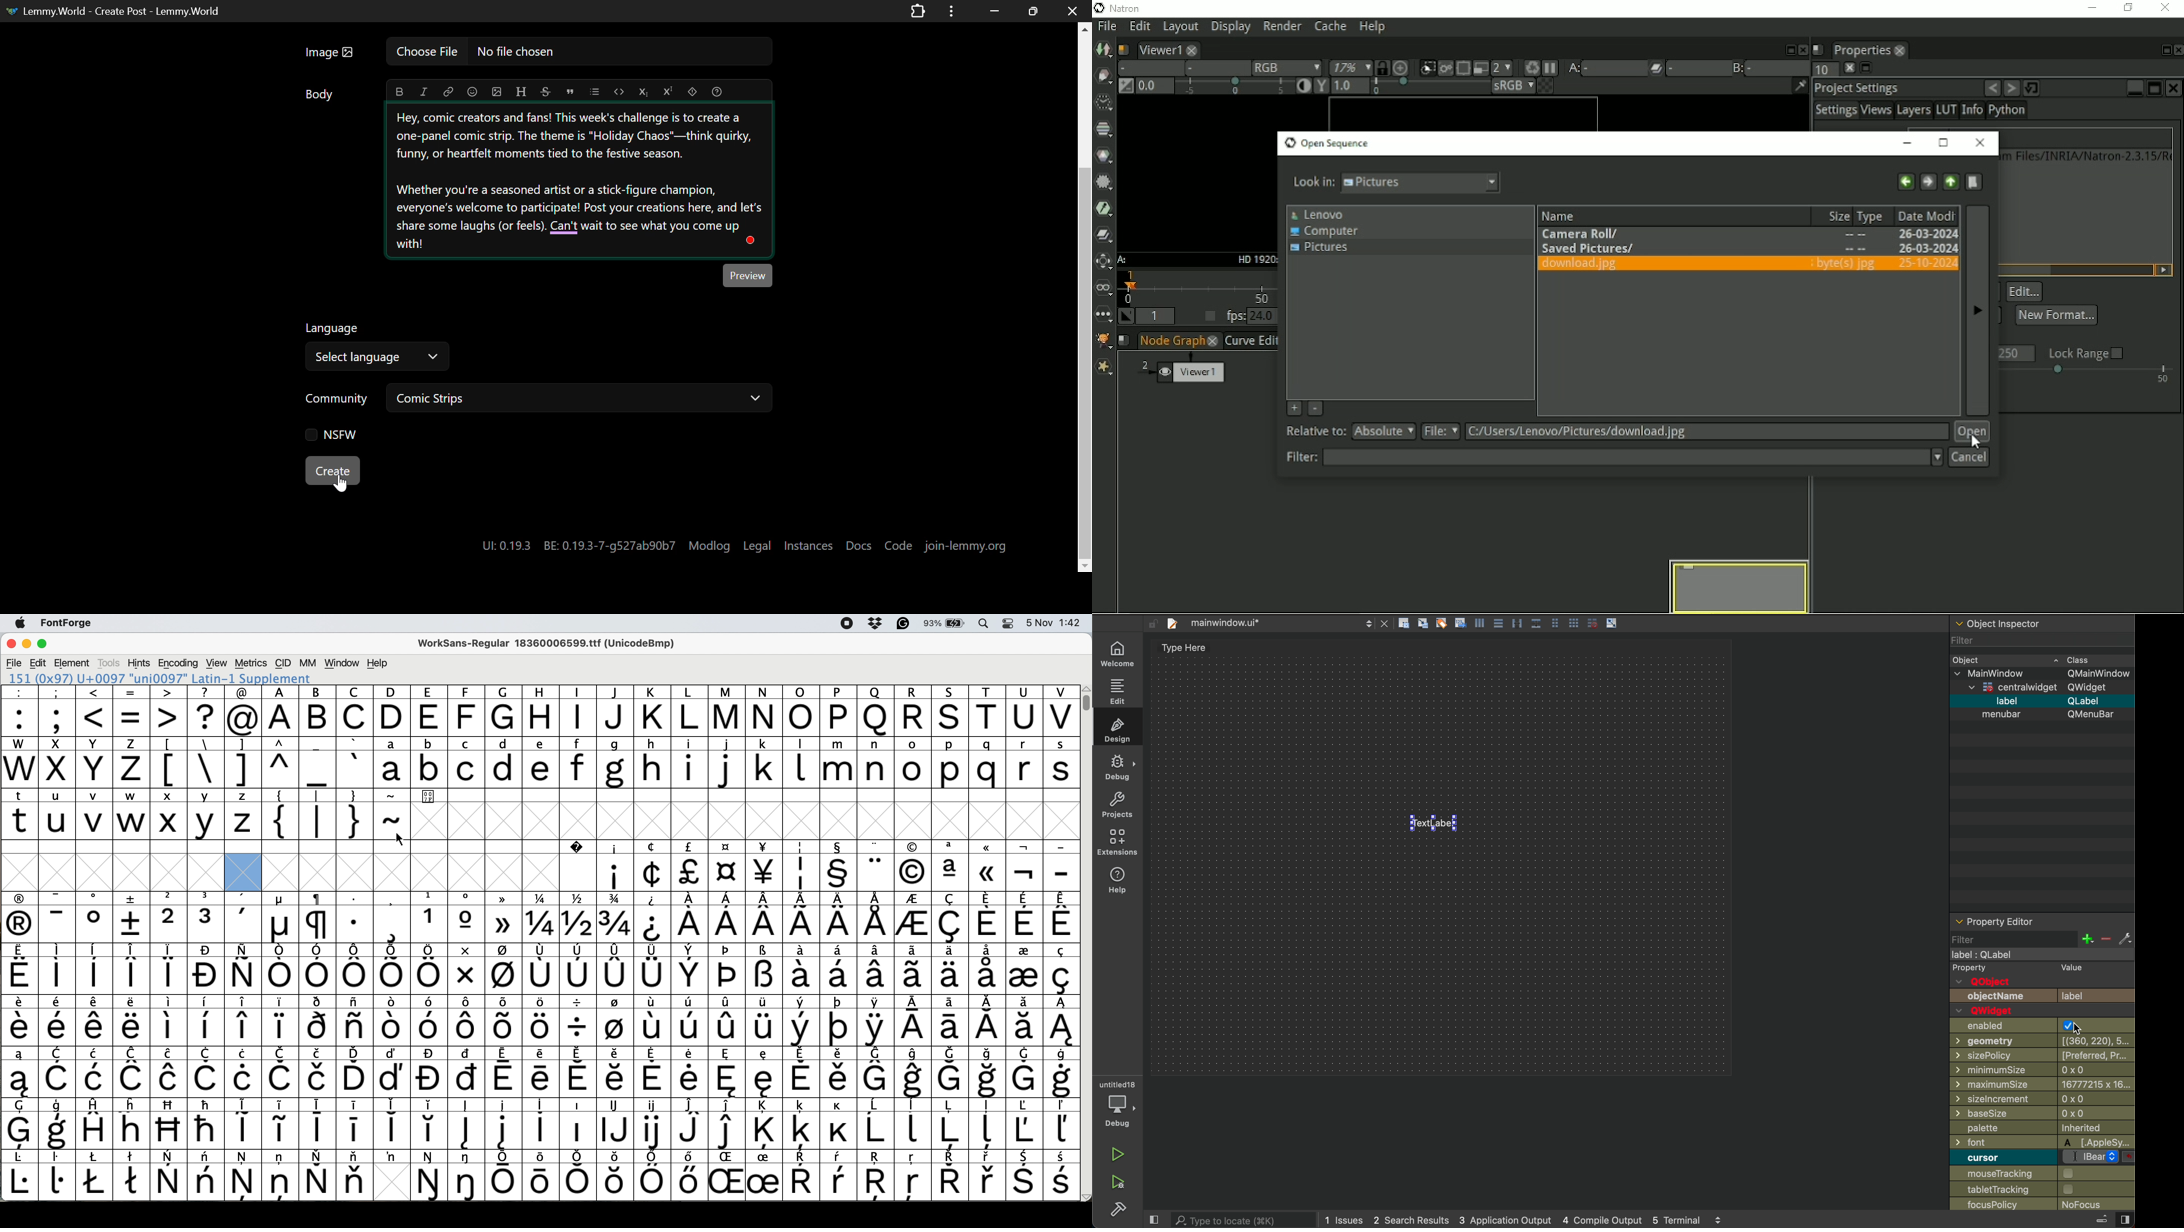  What do you see at coordinates (1117, 1078) in the screenshot?
I see `untitled` at bounding box center [1117, 1078].